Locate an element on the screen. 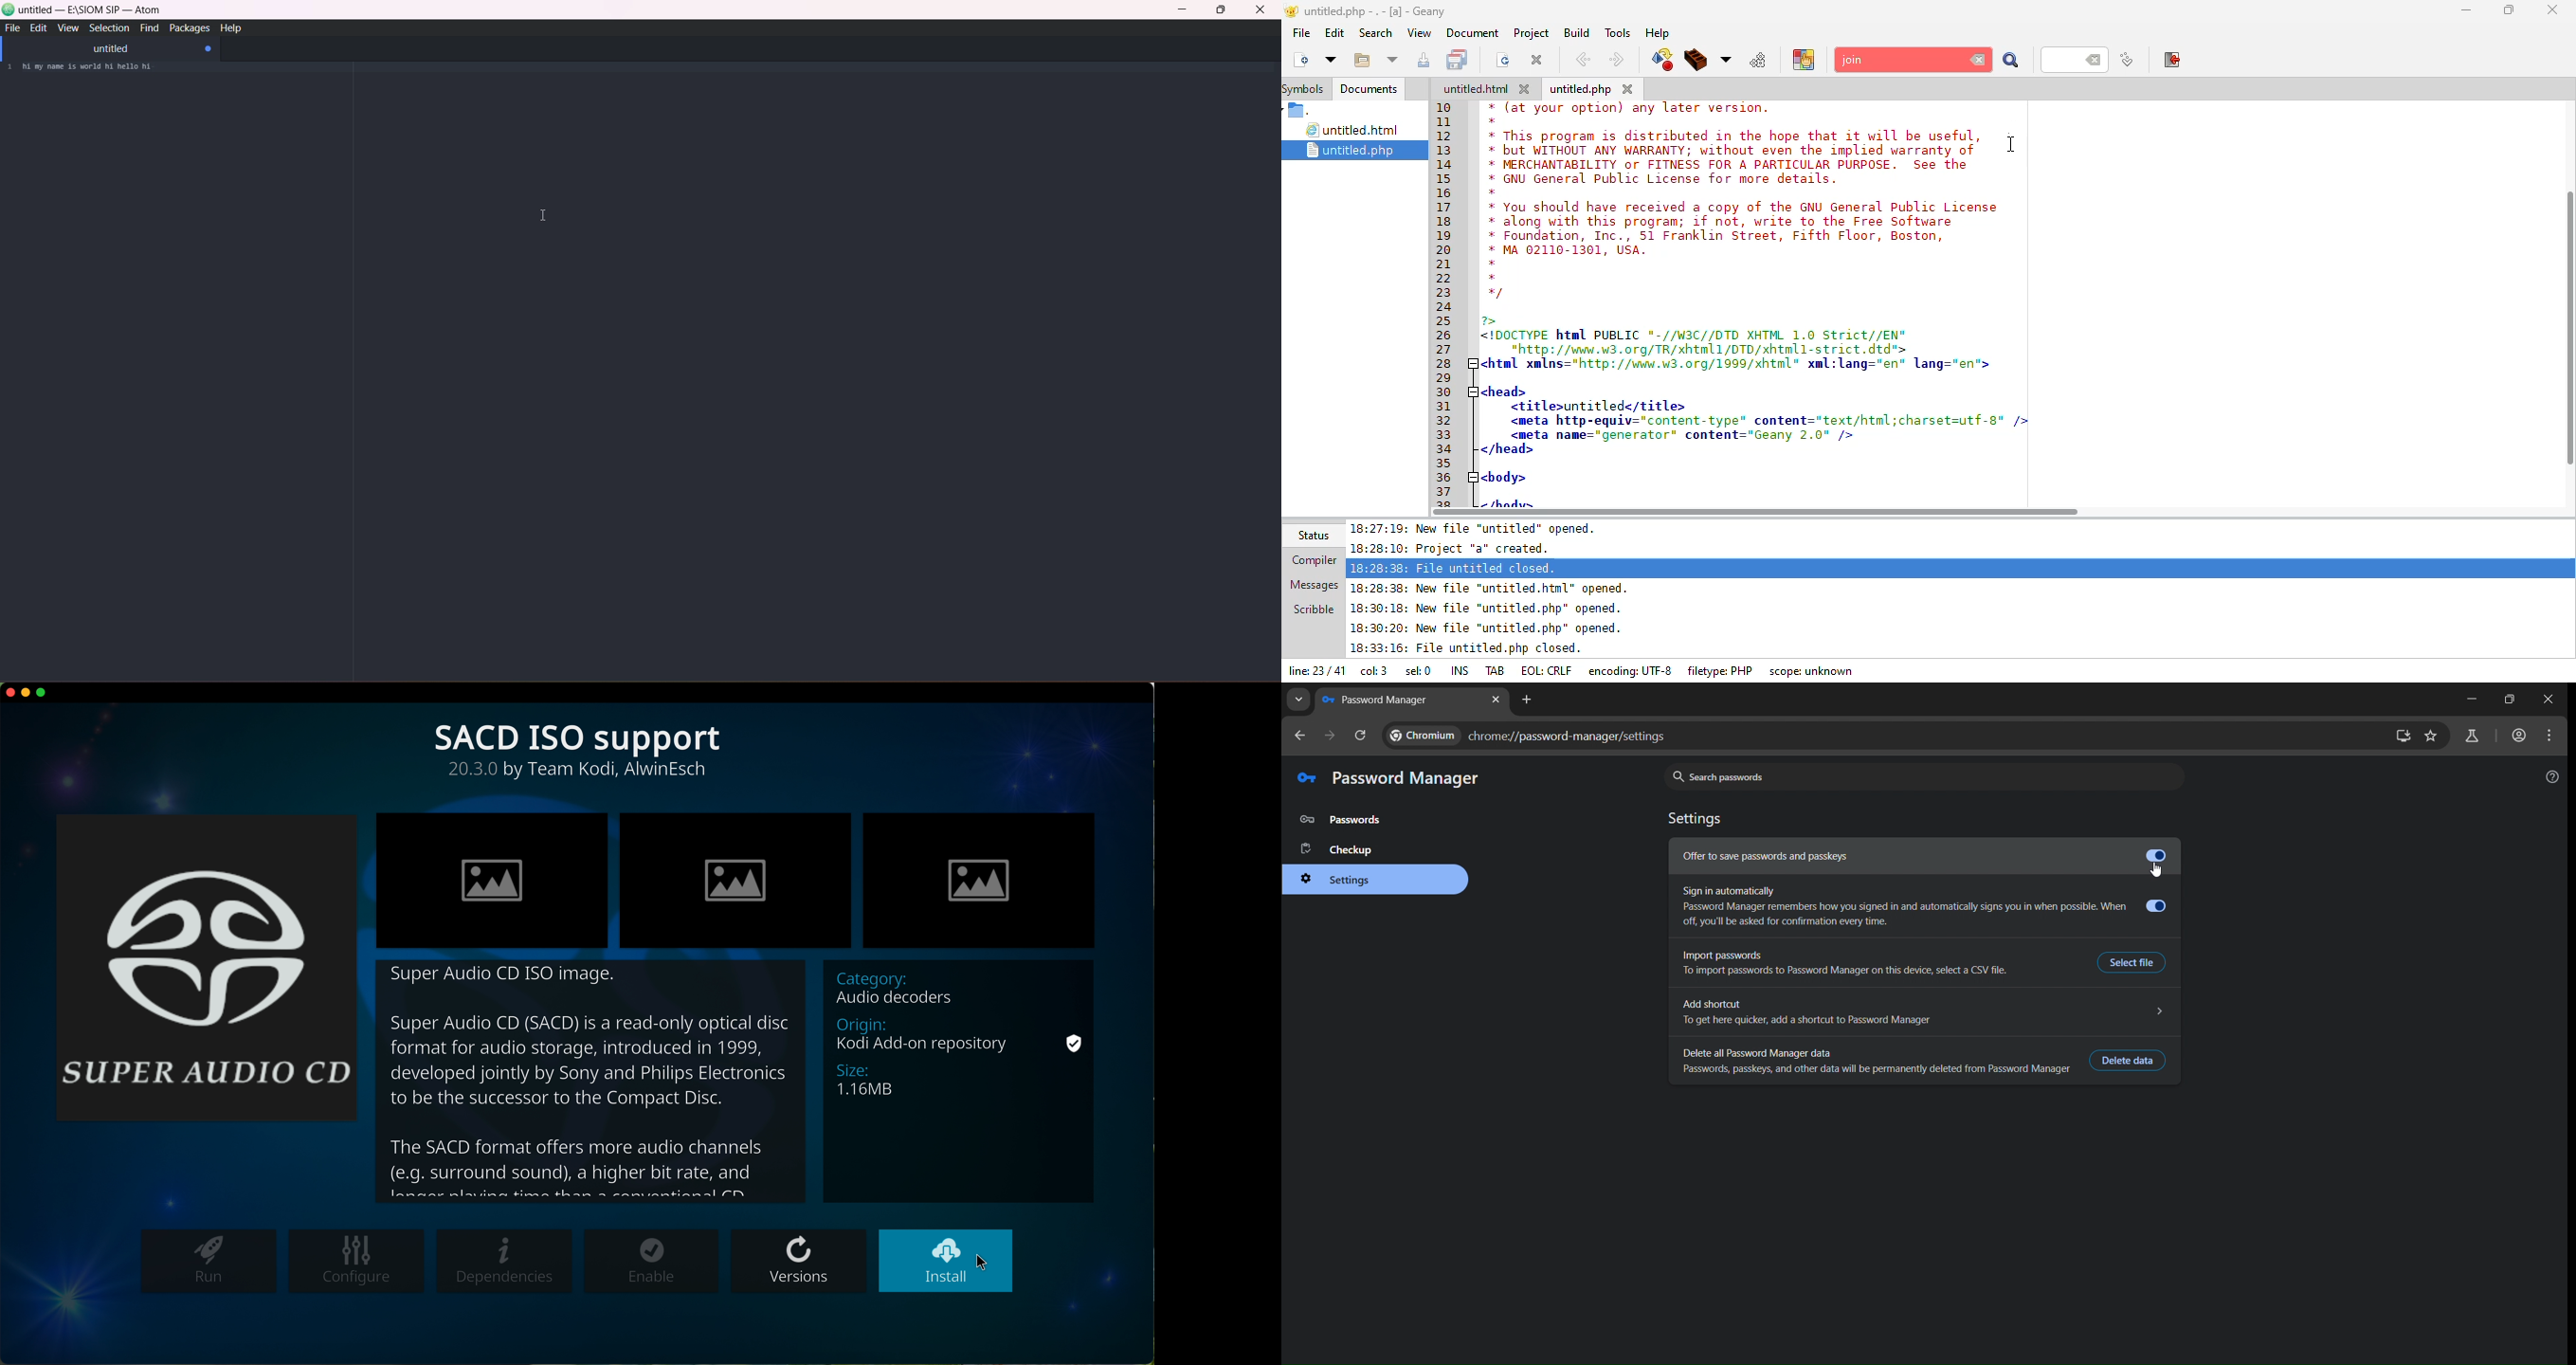 This screenshot has height=1372, width=2576. line:23/41 is located at coordinates (1315, 672).